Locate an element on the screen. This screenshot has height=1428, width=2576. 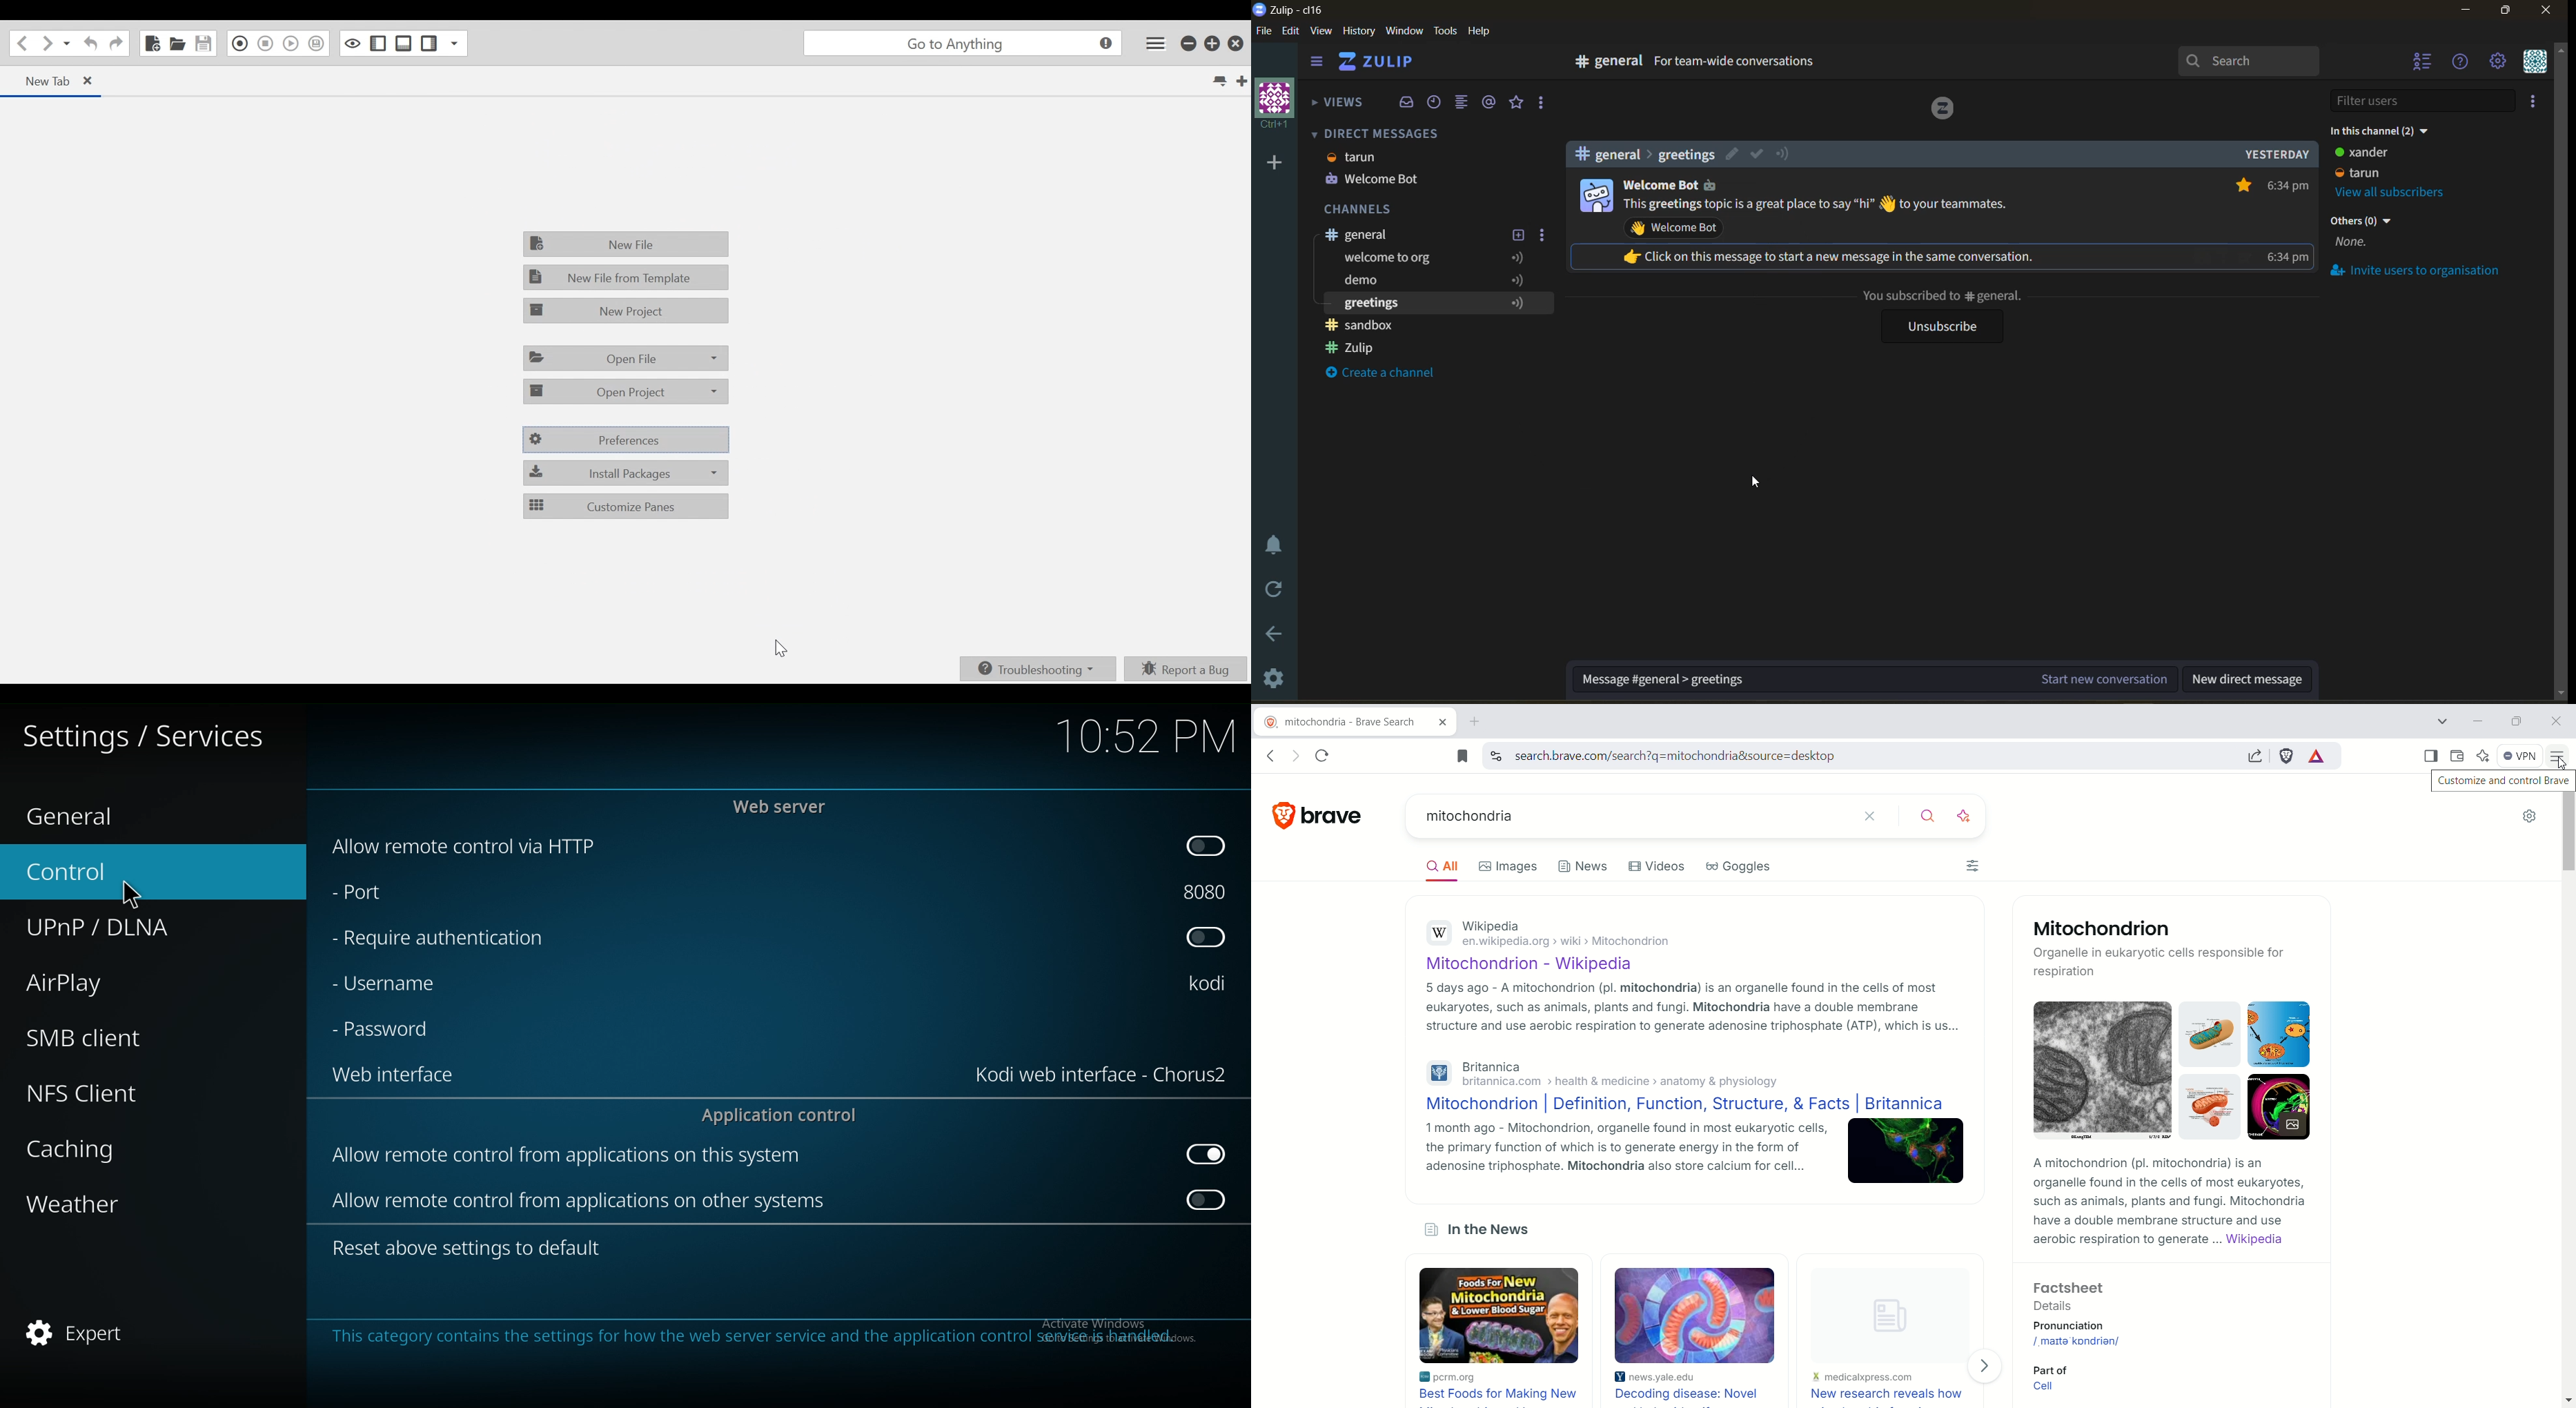
for team-wide conversations is located at coordinates (1737, 63).